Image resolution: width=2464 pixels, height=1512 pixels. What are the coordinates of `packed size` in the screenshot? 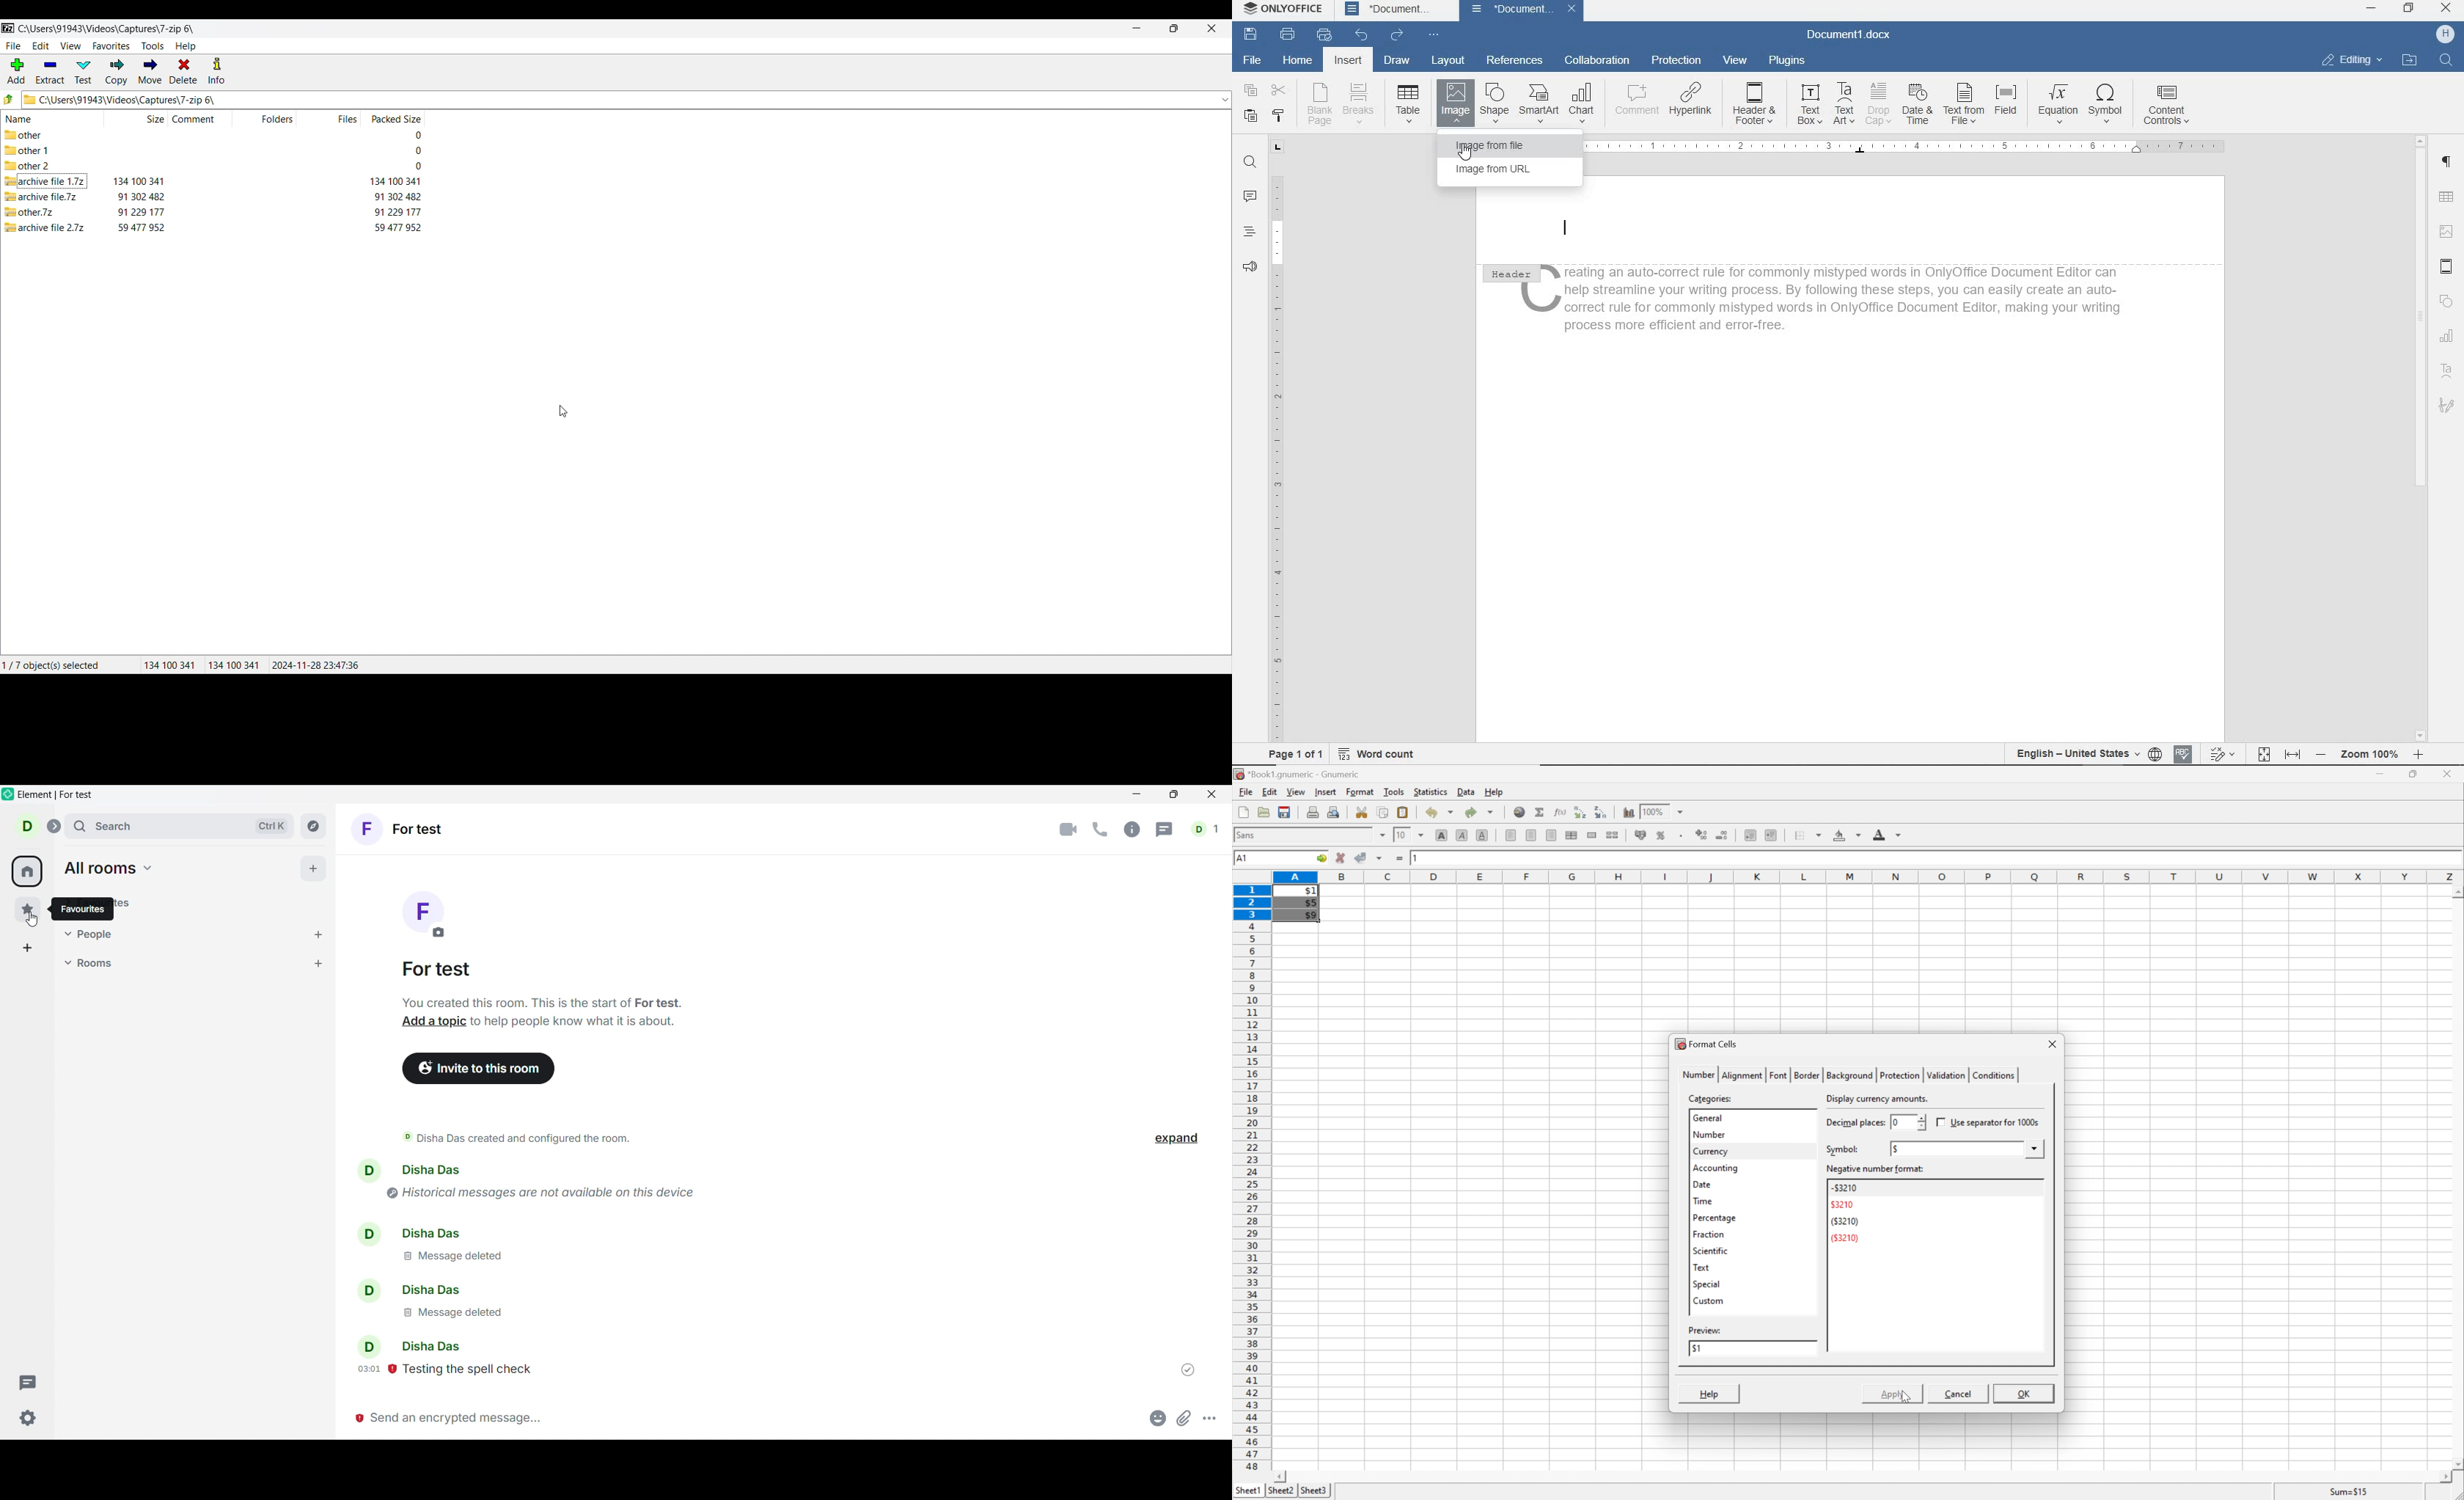 It's located at (415, 166).